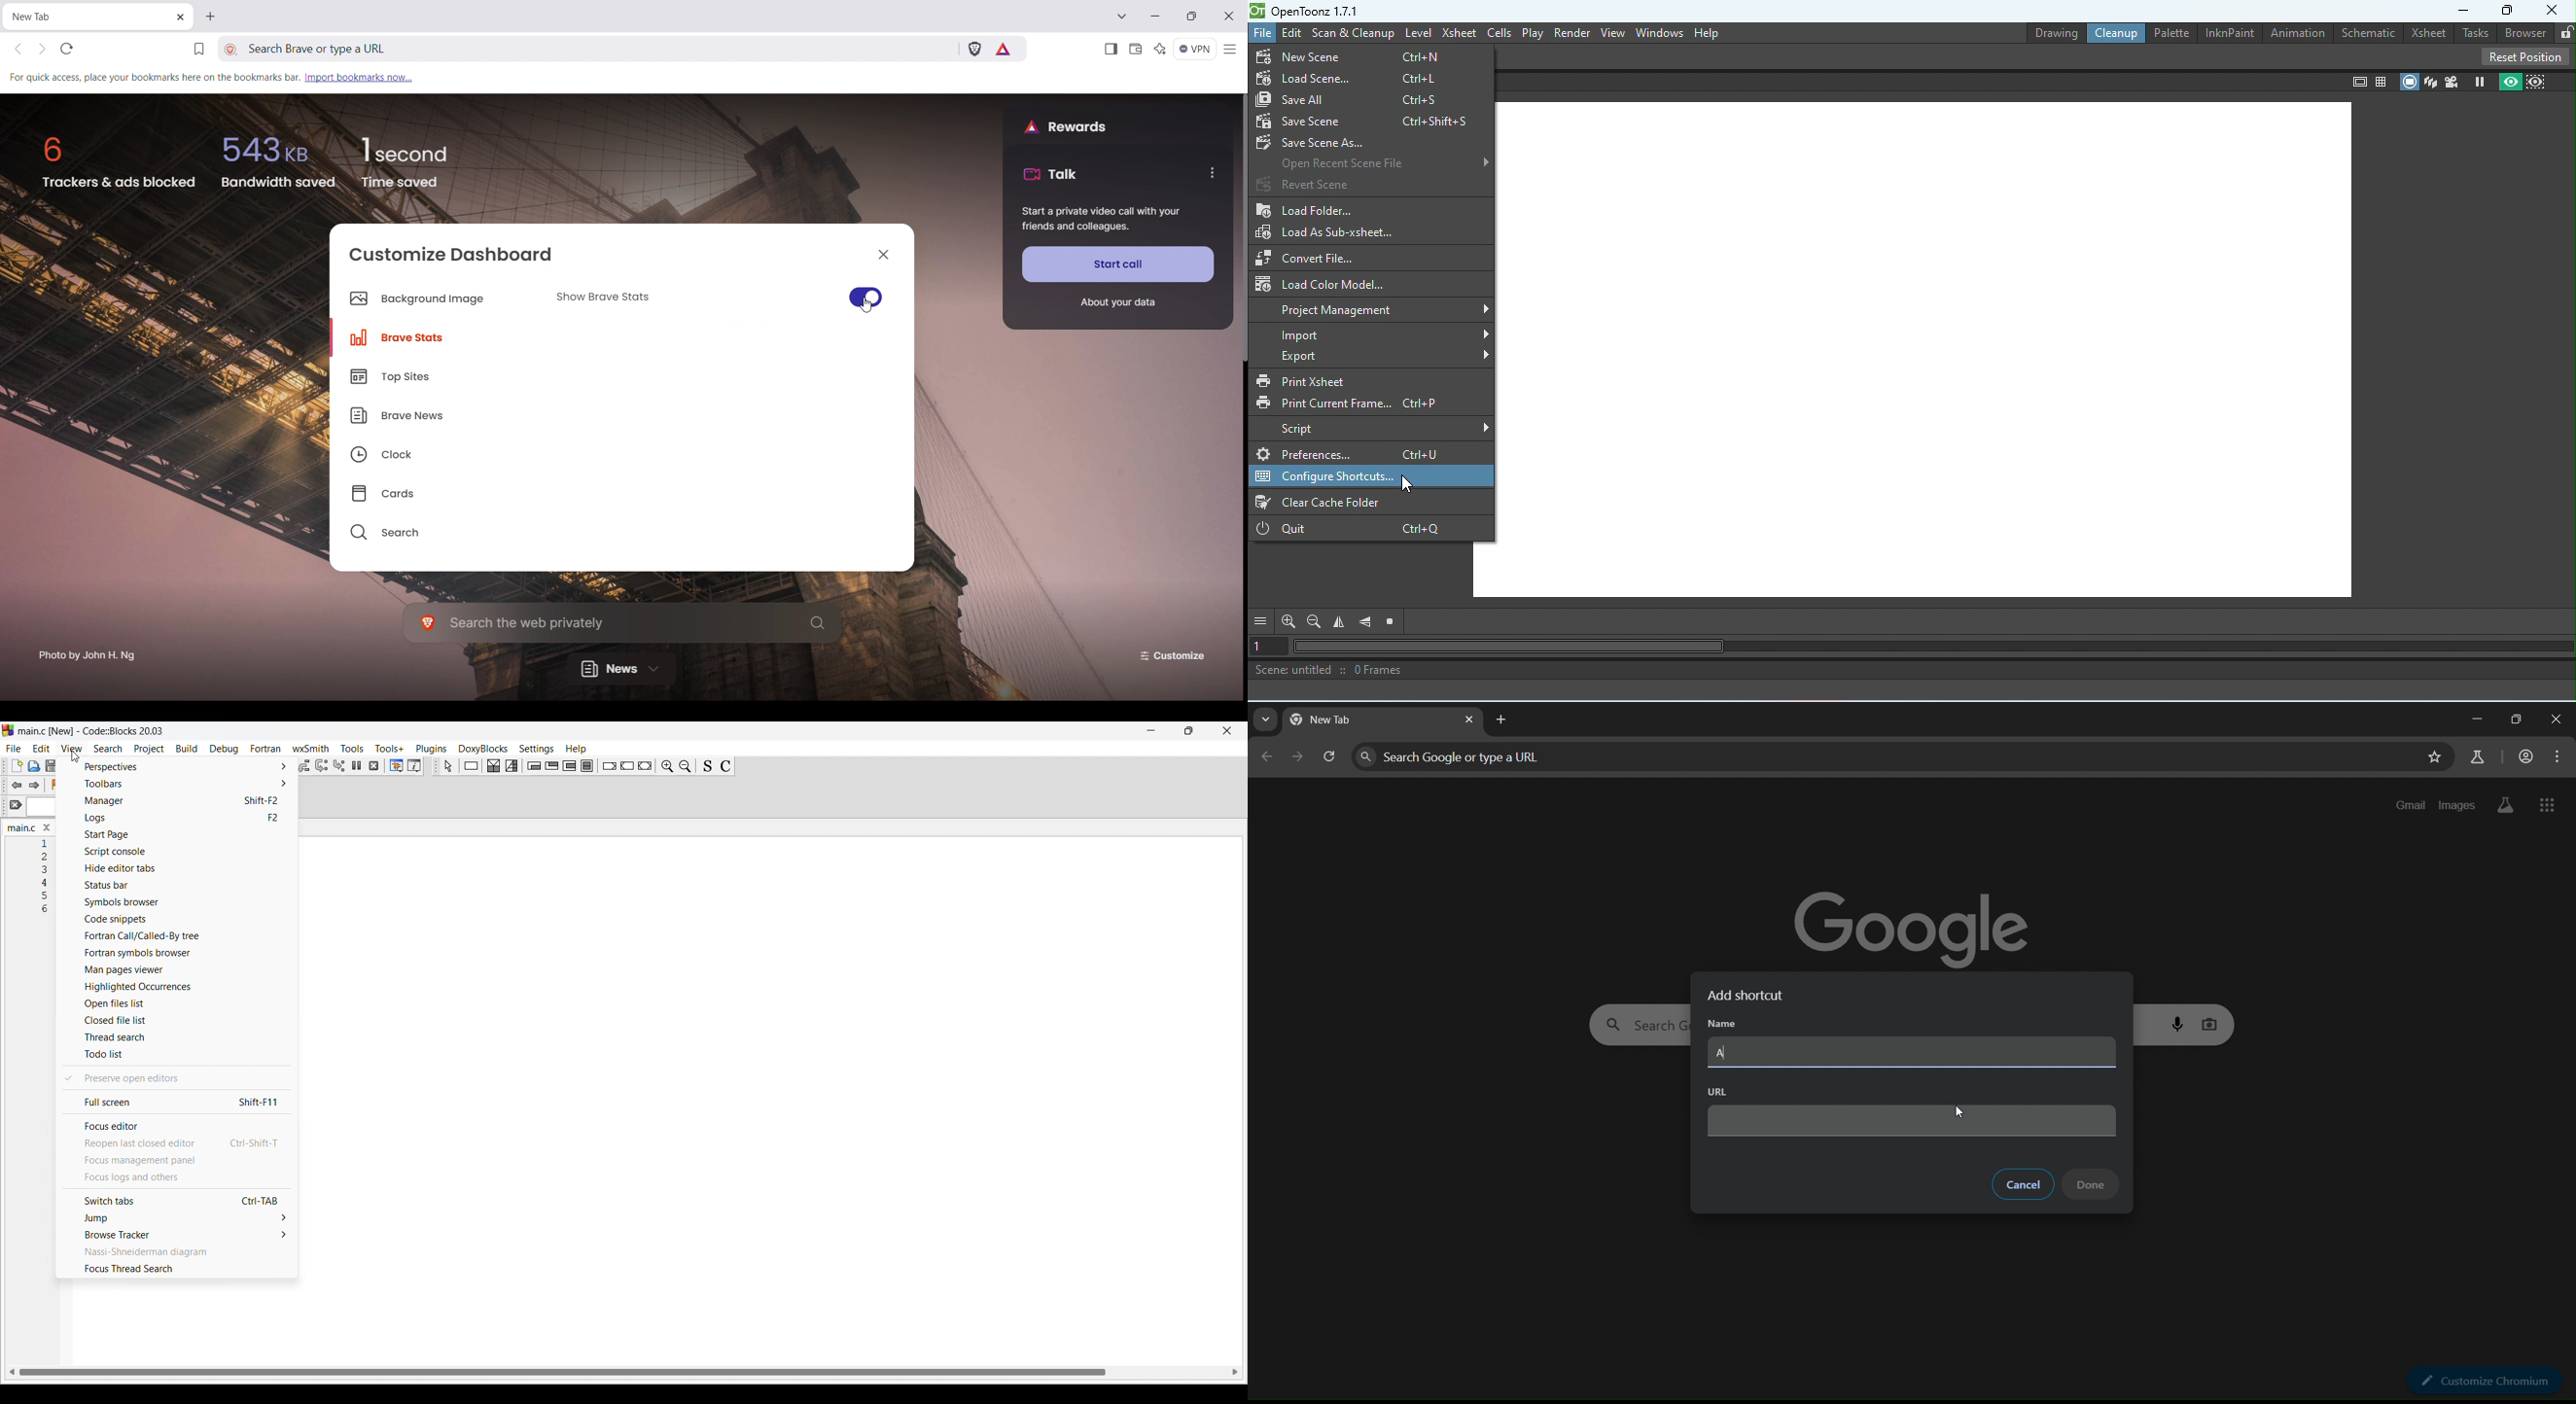 The image size is (2576, 1428). I want to click on File, so click(1263, 32).